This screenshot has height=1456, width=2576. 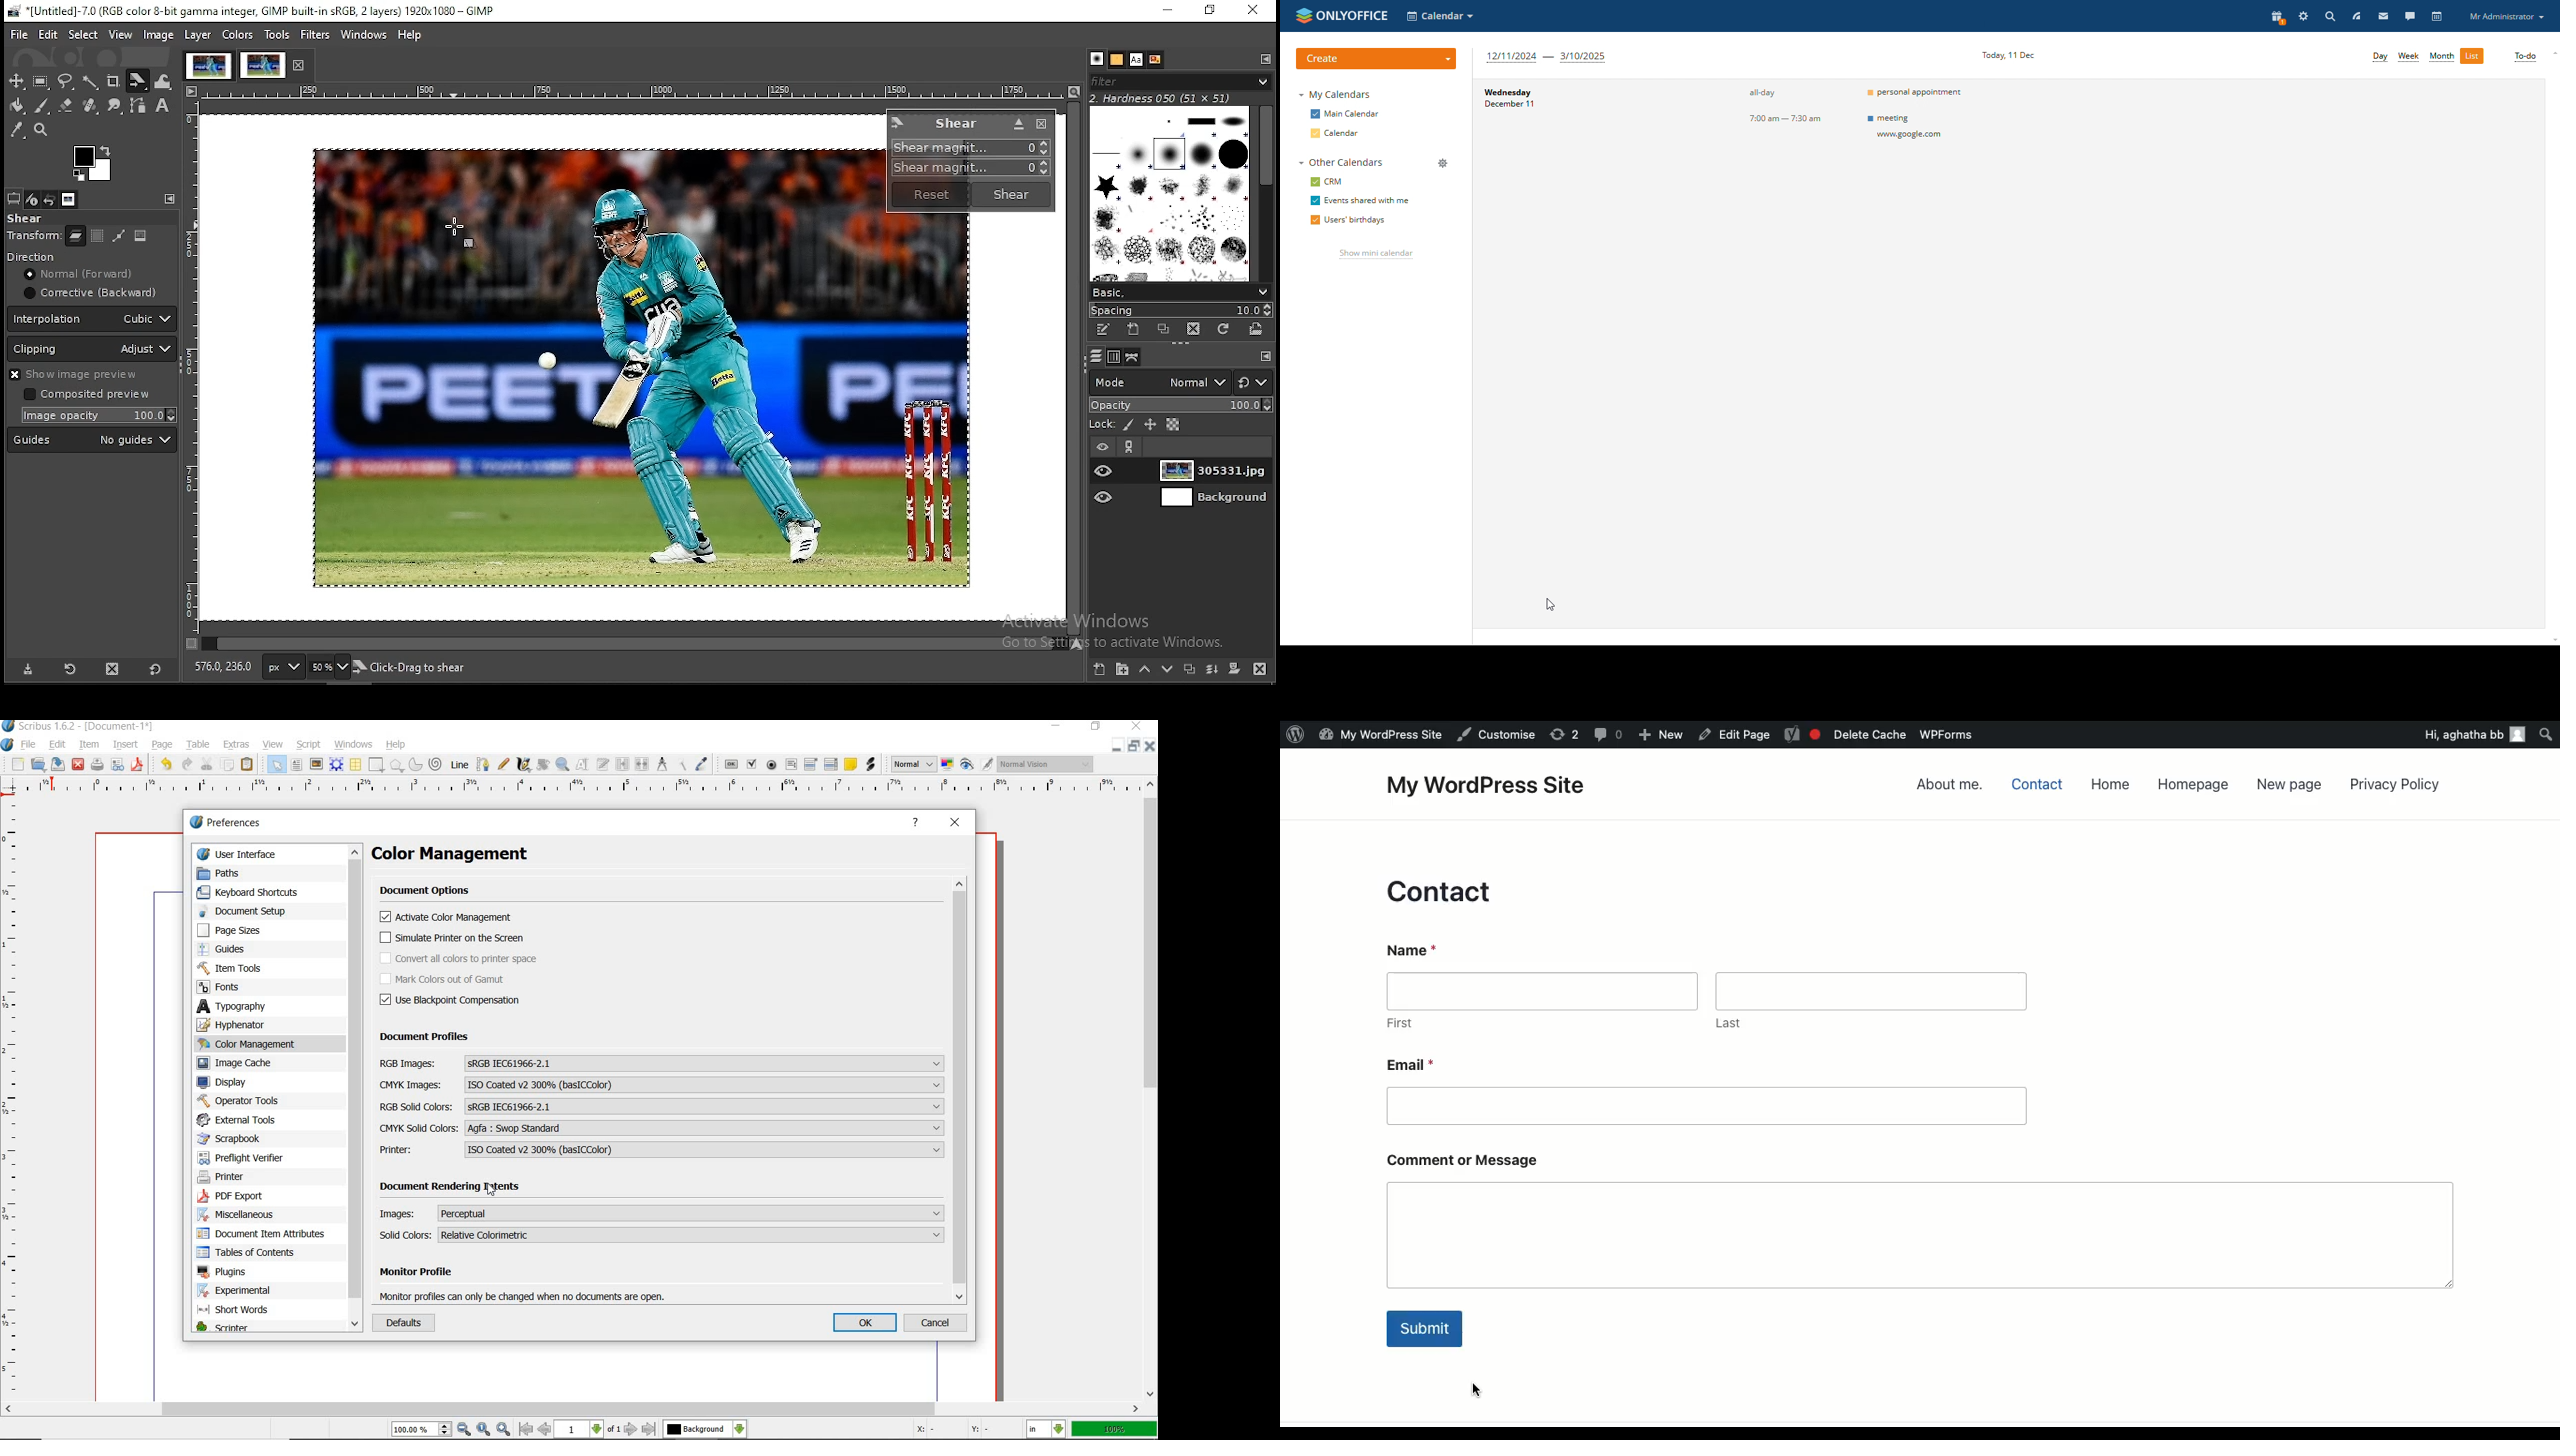 I want to click on direction, so click(x=57, y=256).